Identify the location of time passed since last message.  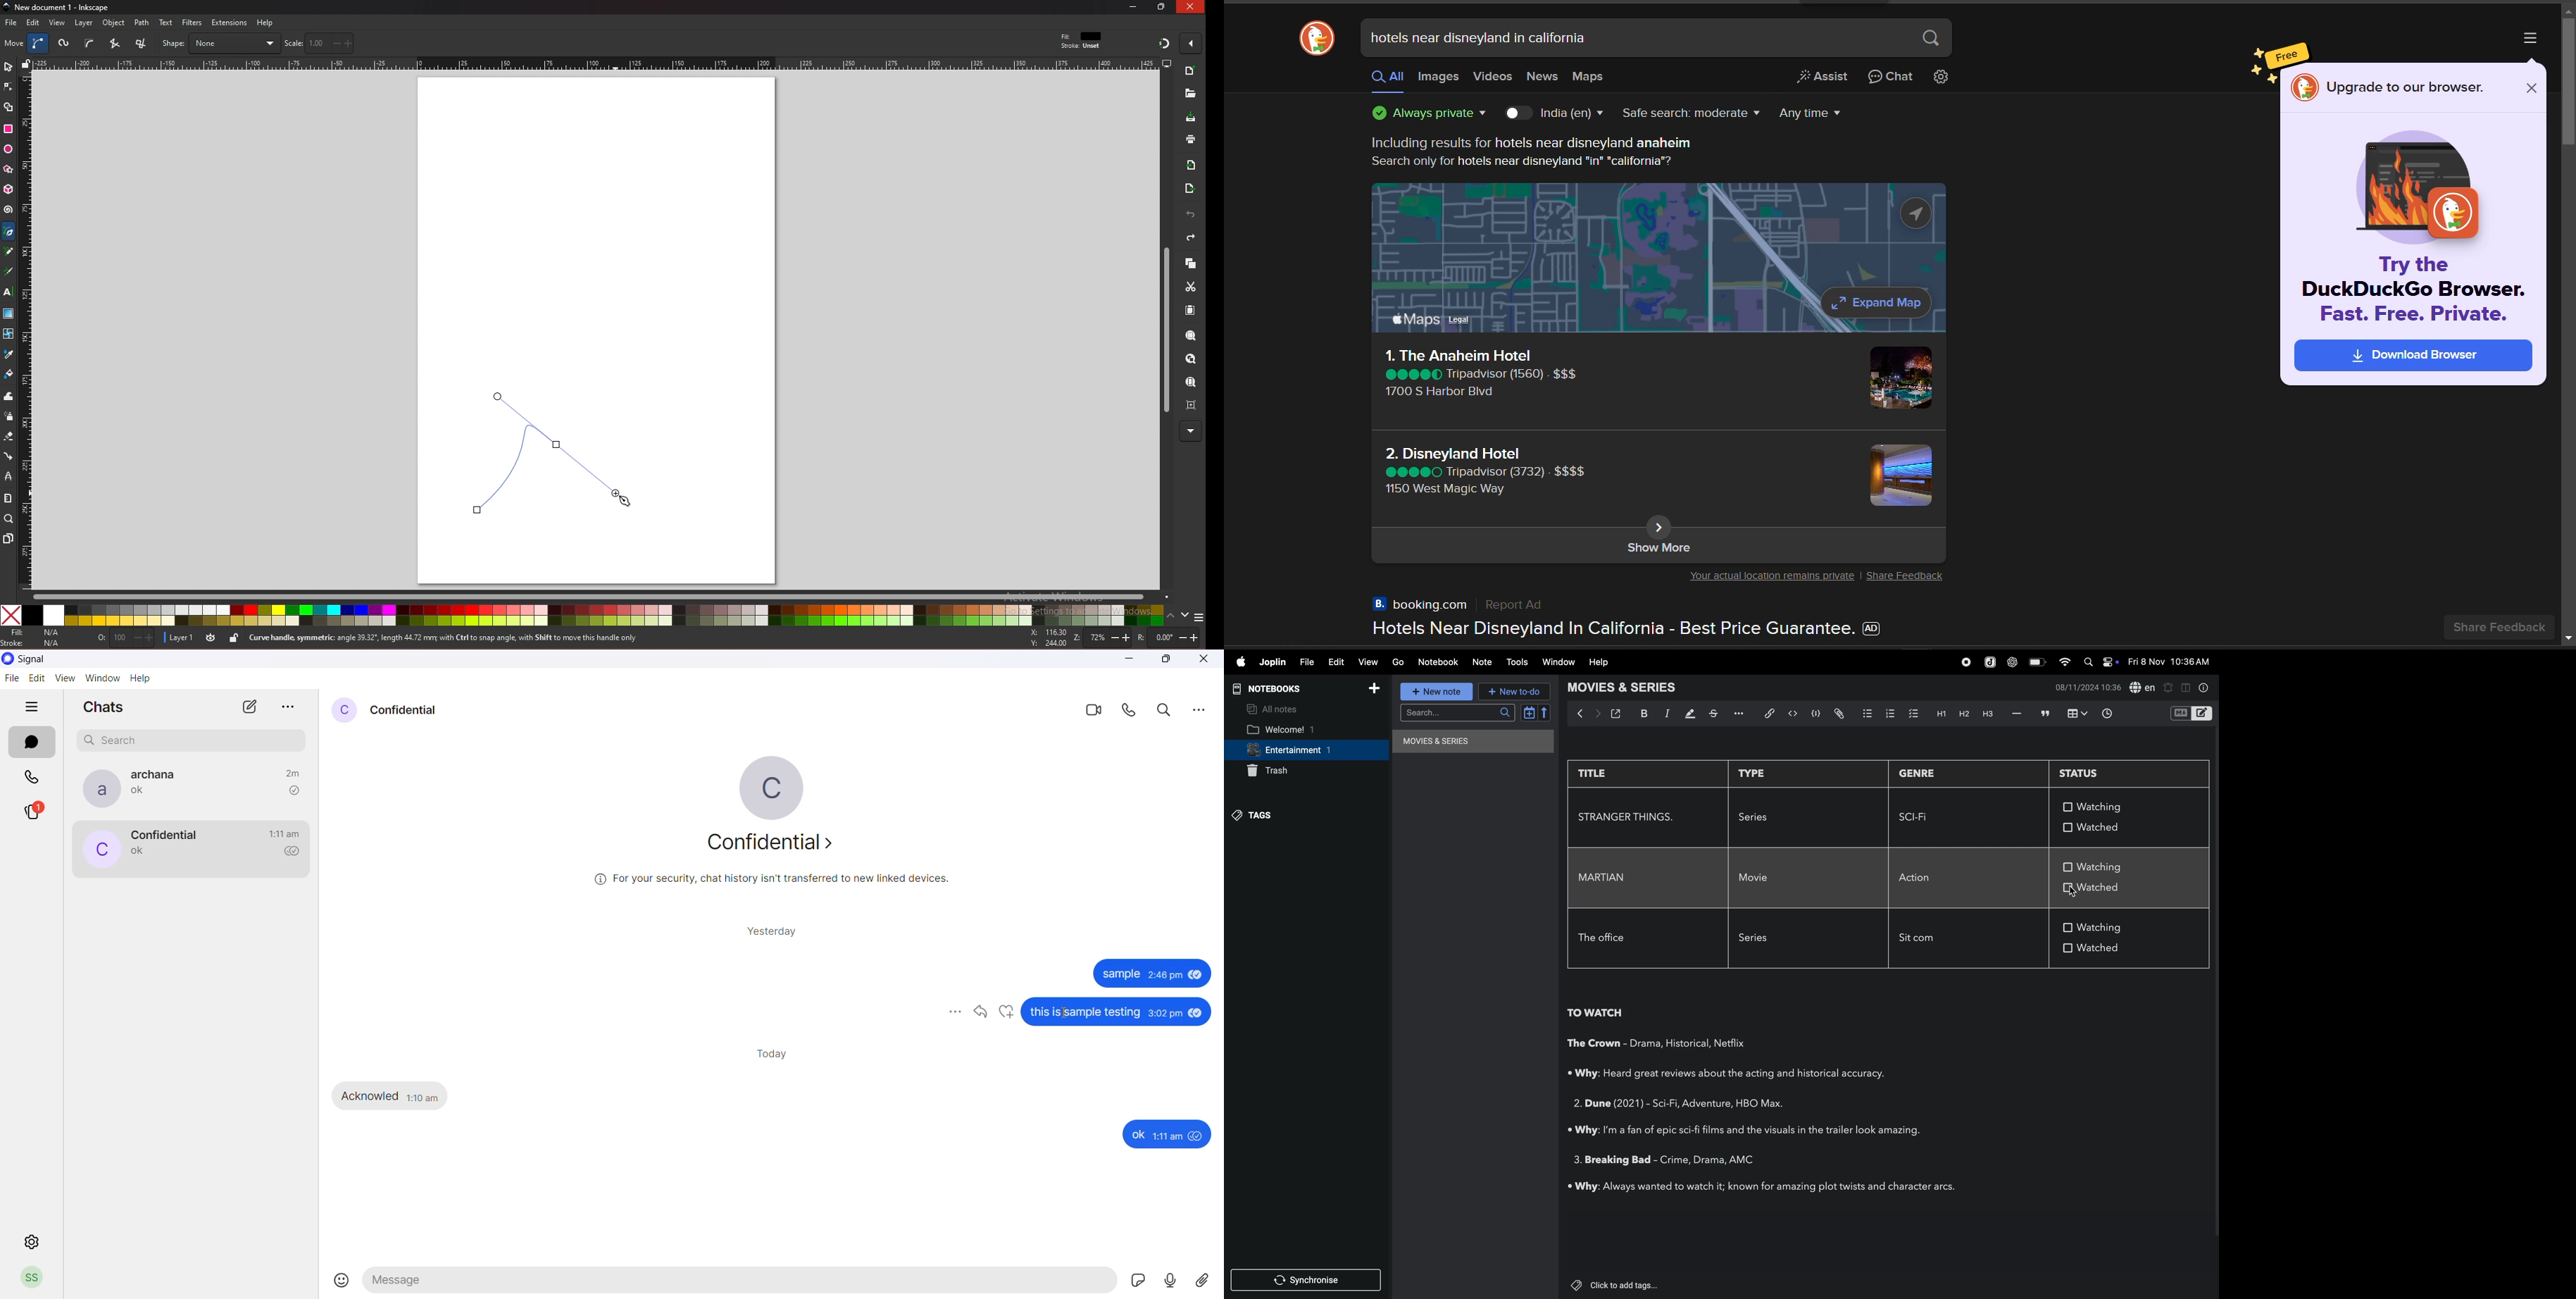
(292, 771).